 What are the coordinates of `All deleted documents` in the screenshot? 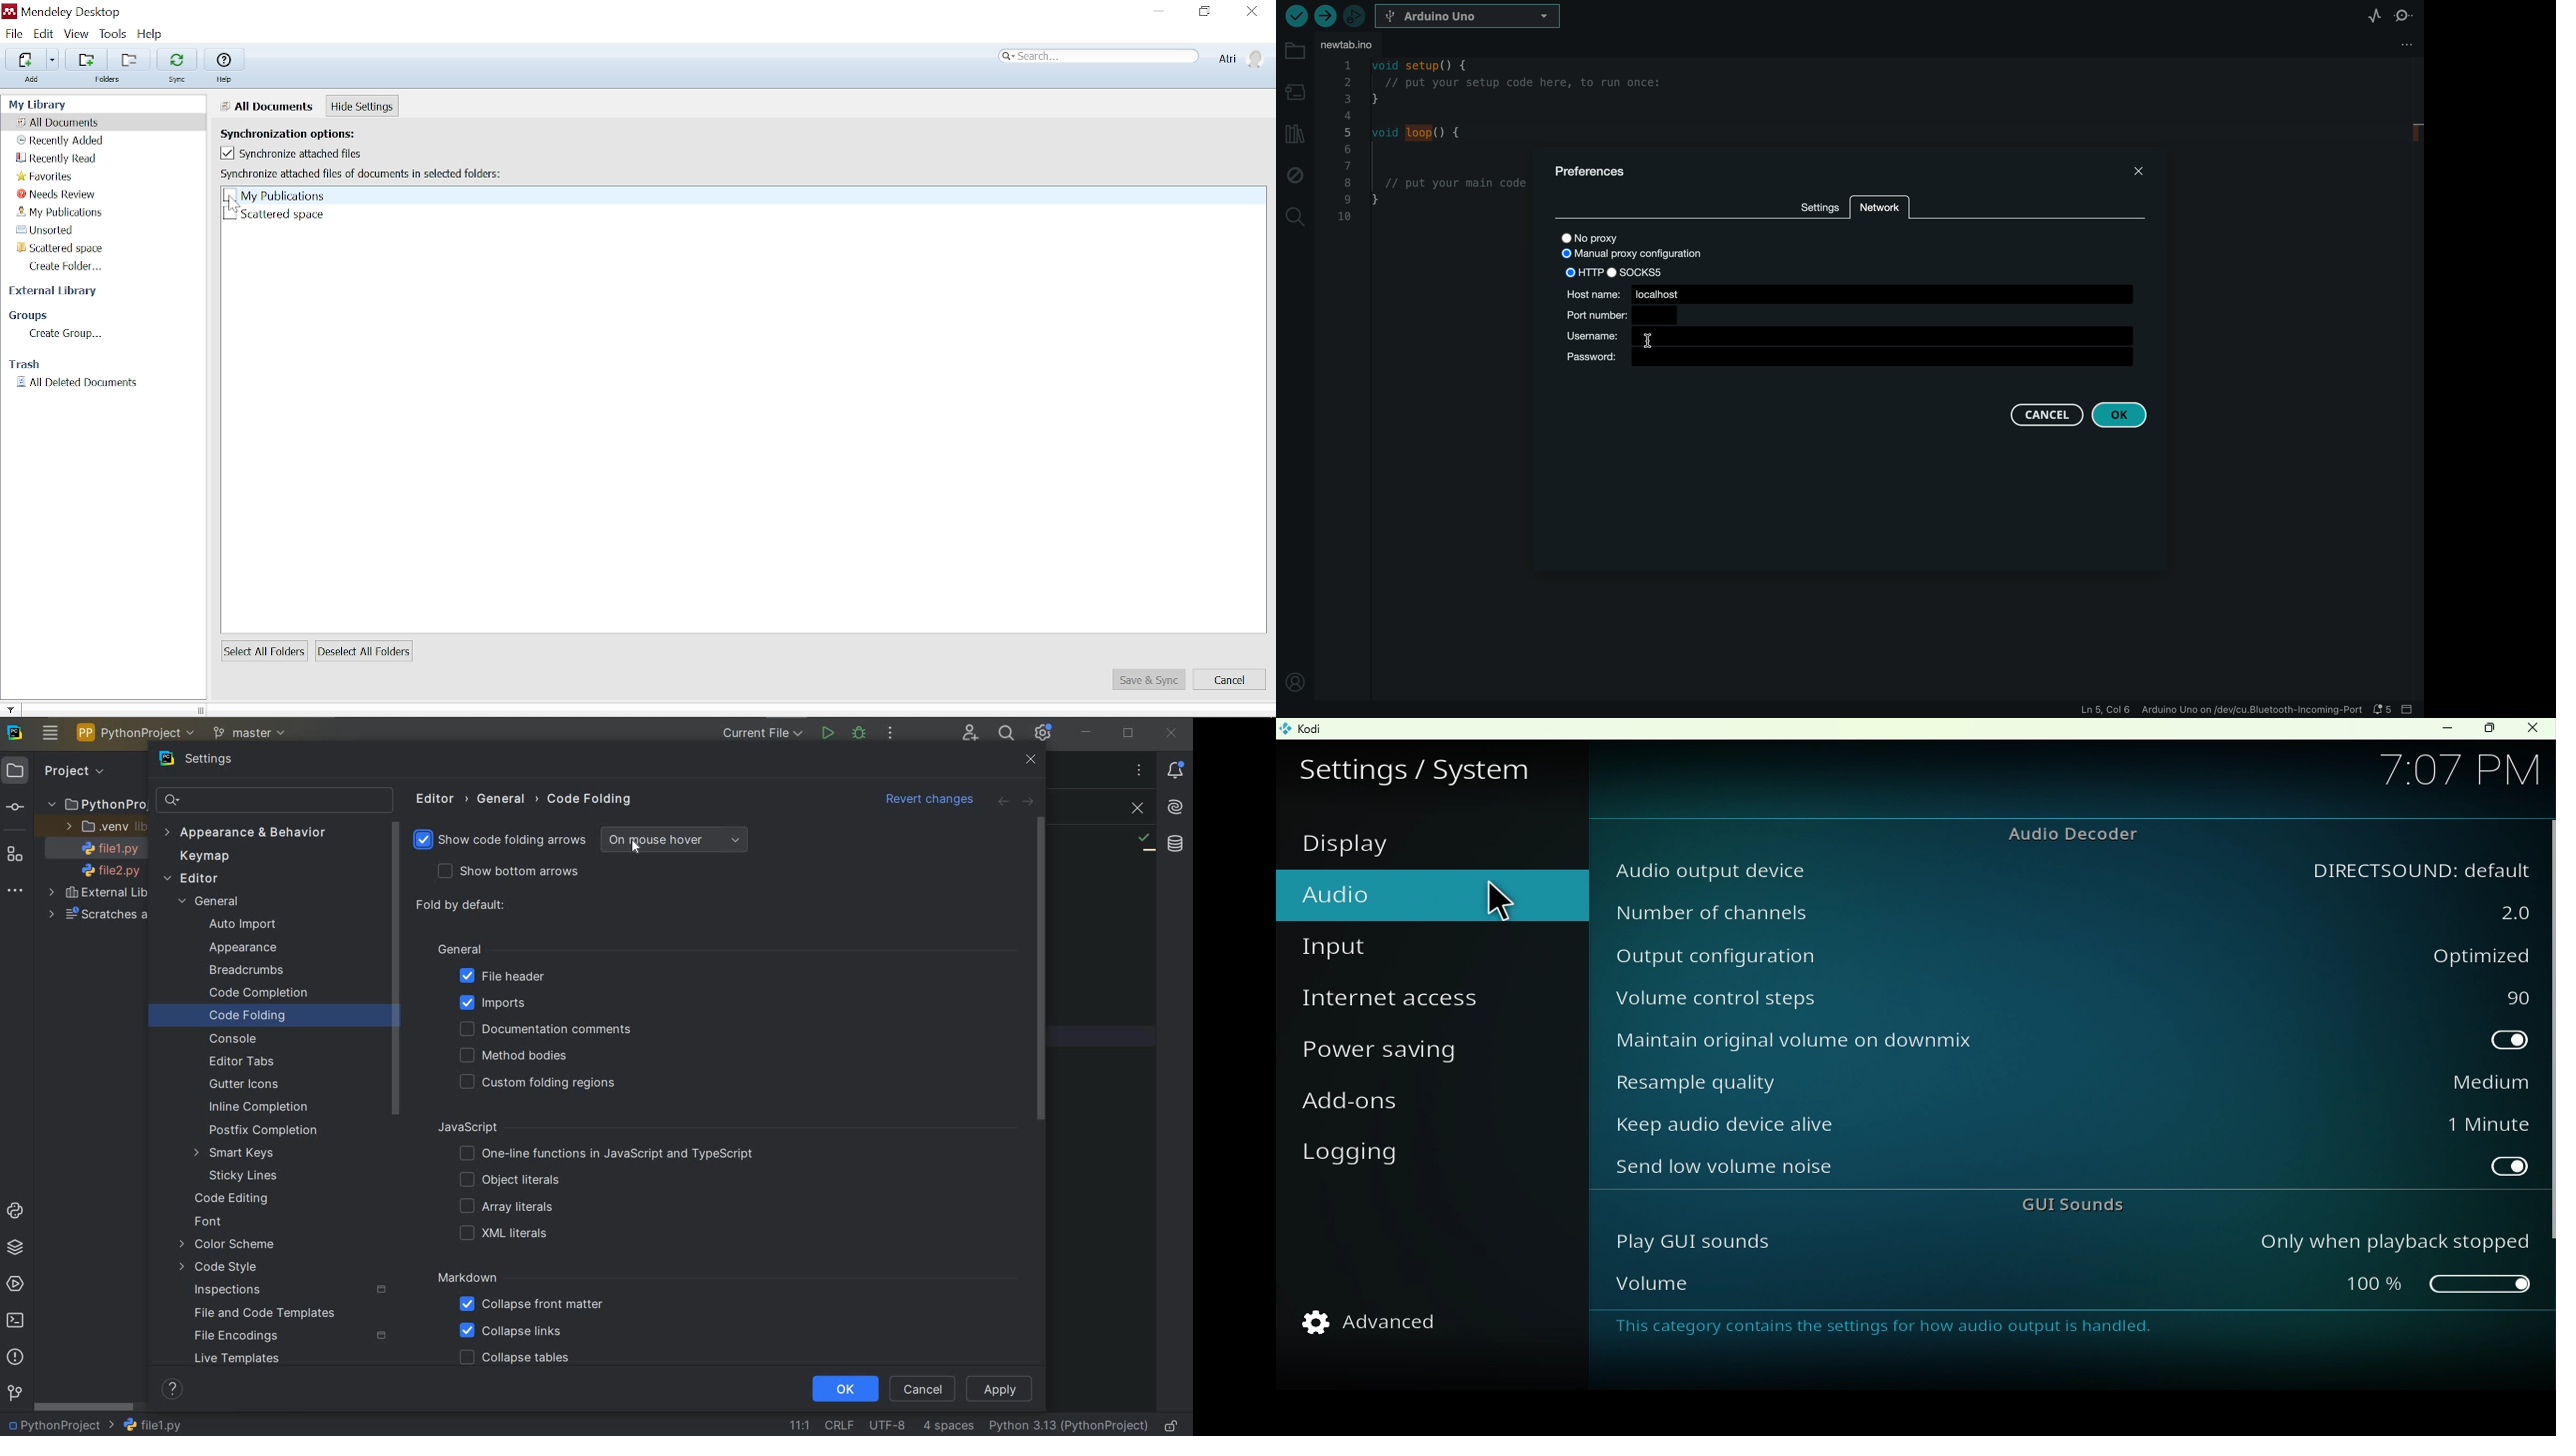 It's located at (76, 382).